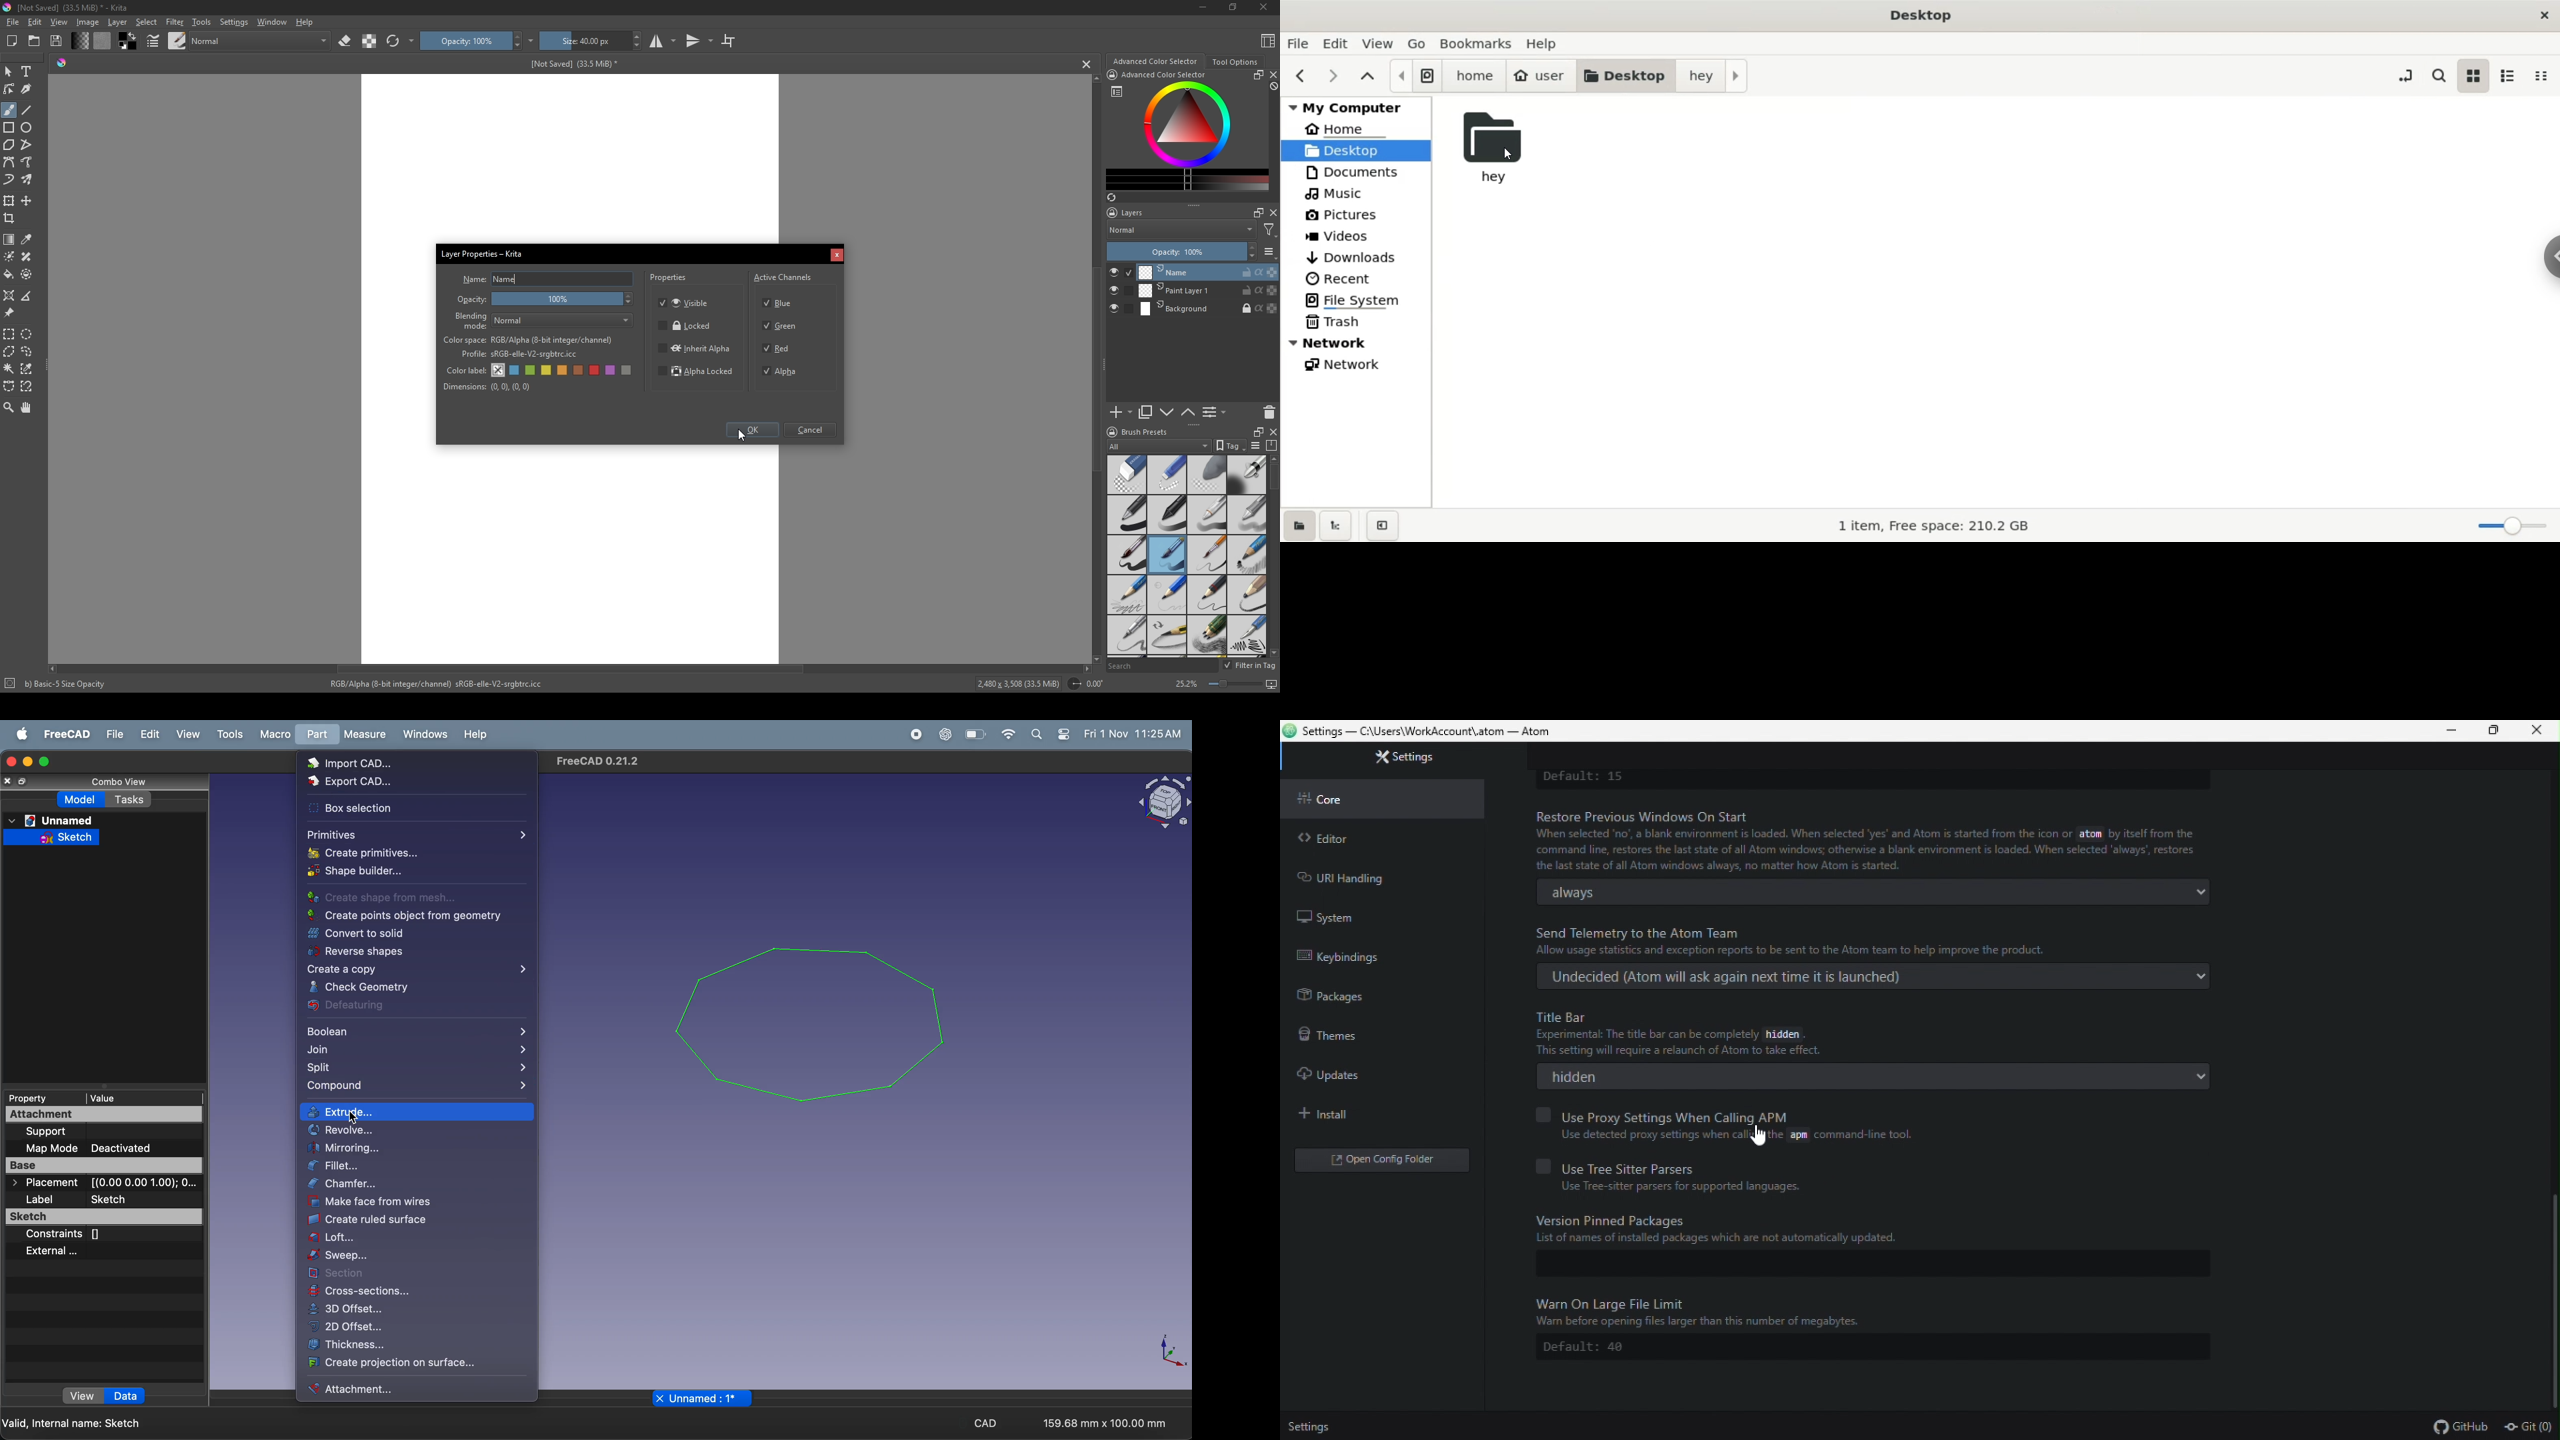  Describe the element at coordinates (418, 1113) in the screenshot. I see `extrude` at that location.